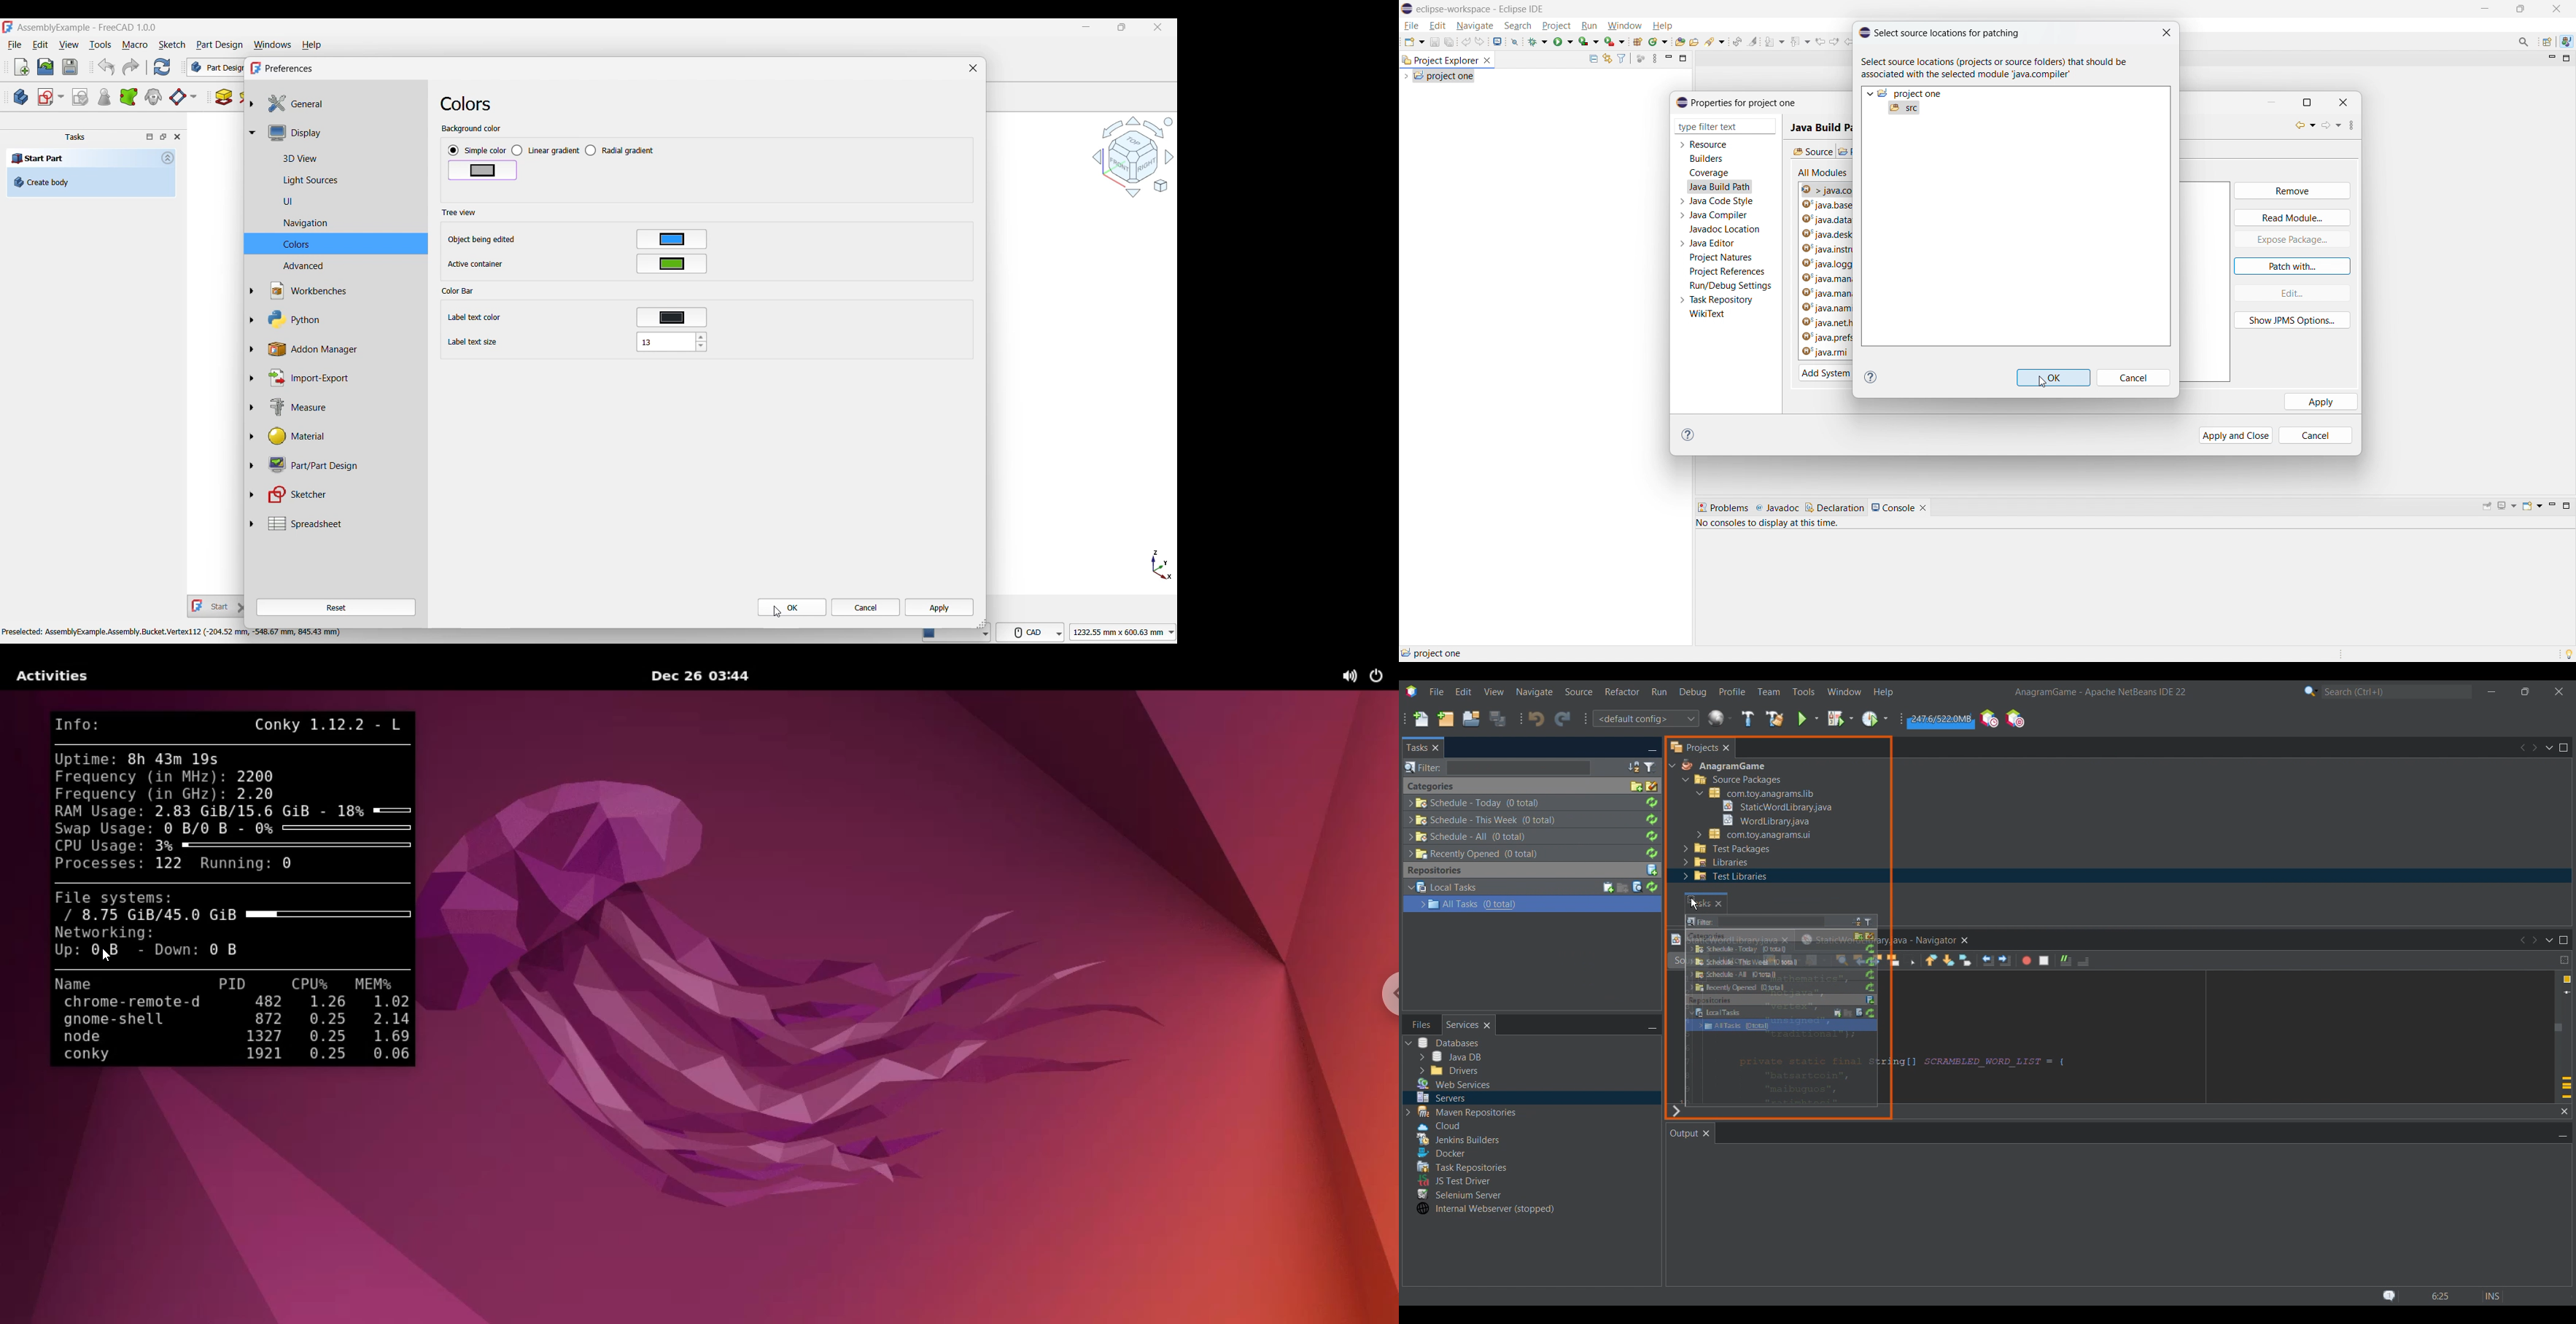 This screenshot has width=2576, height=1344. Describe the element at coordinates (1840, 718) in the screenshot. I see `Debug main project settings` at that location.